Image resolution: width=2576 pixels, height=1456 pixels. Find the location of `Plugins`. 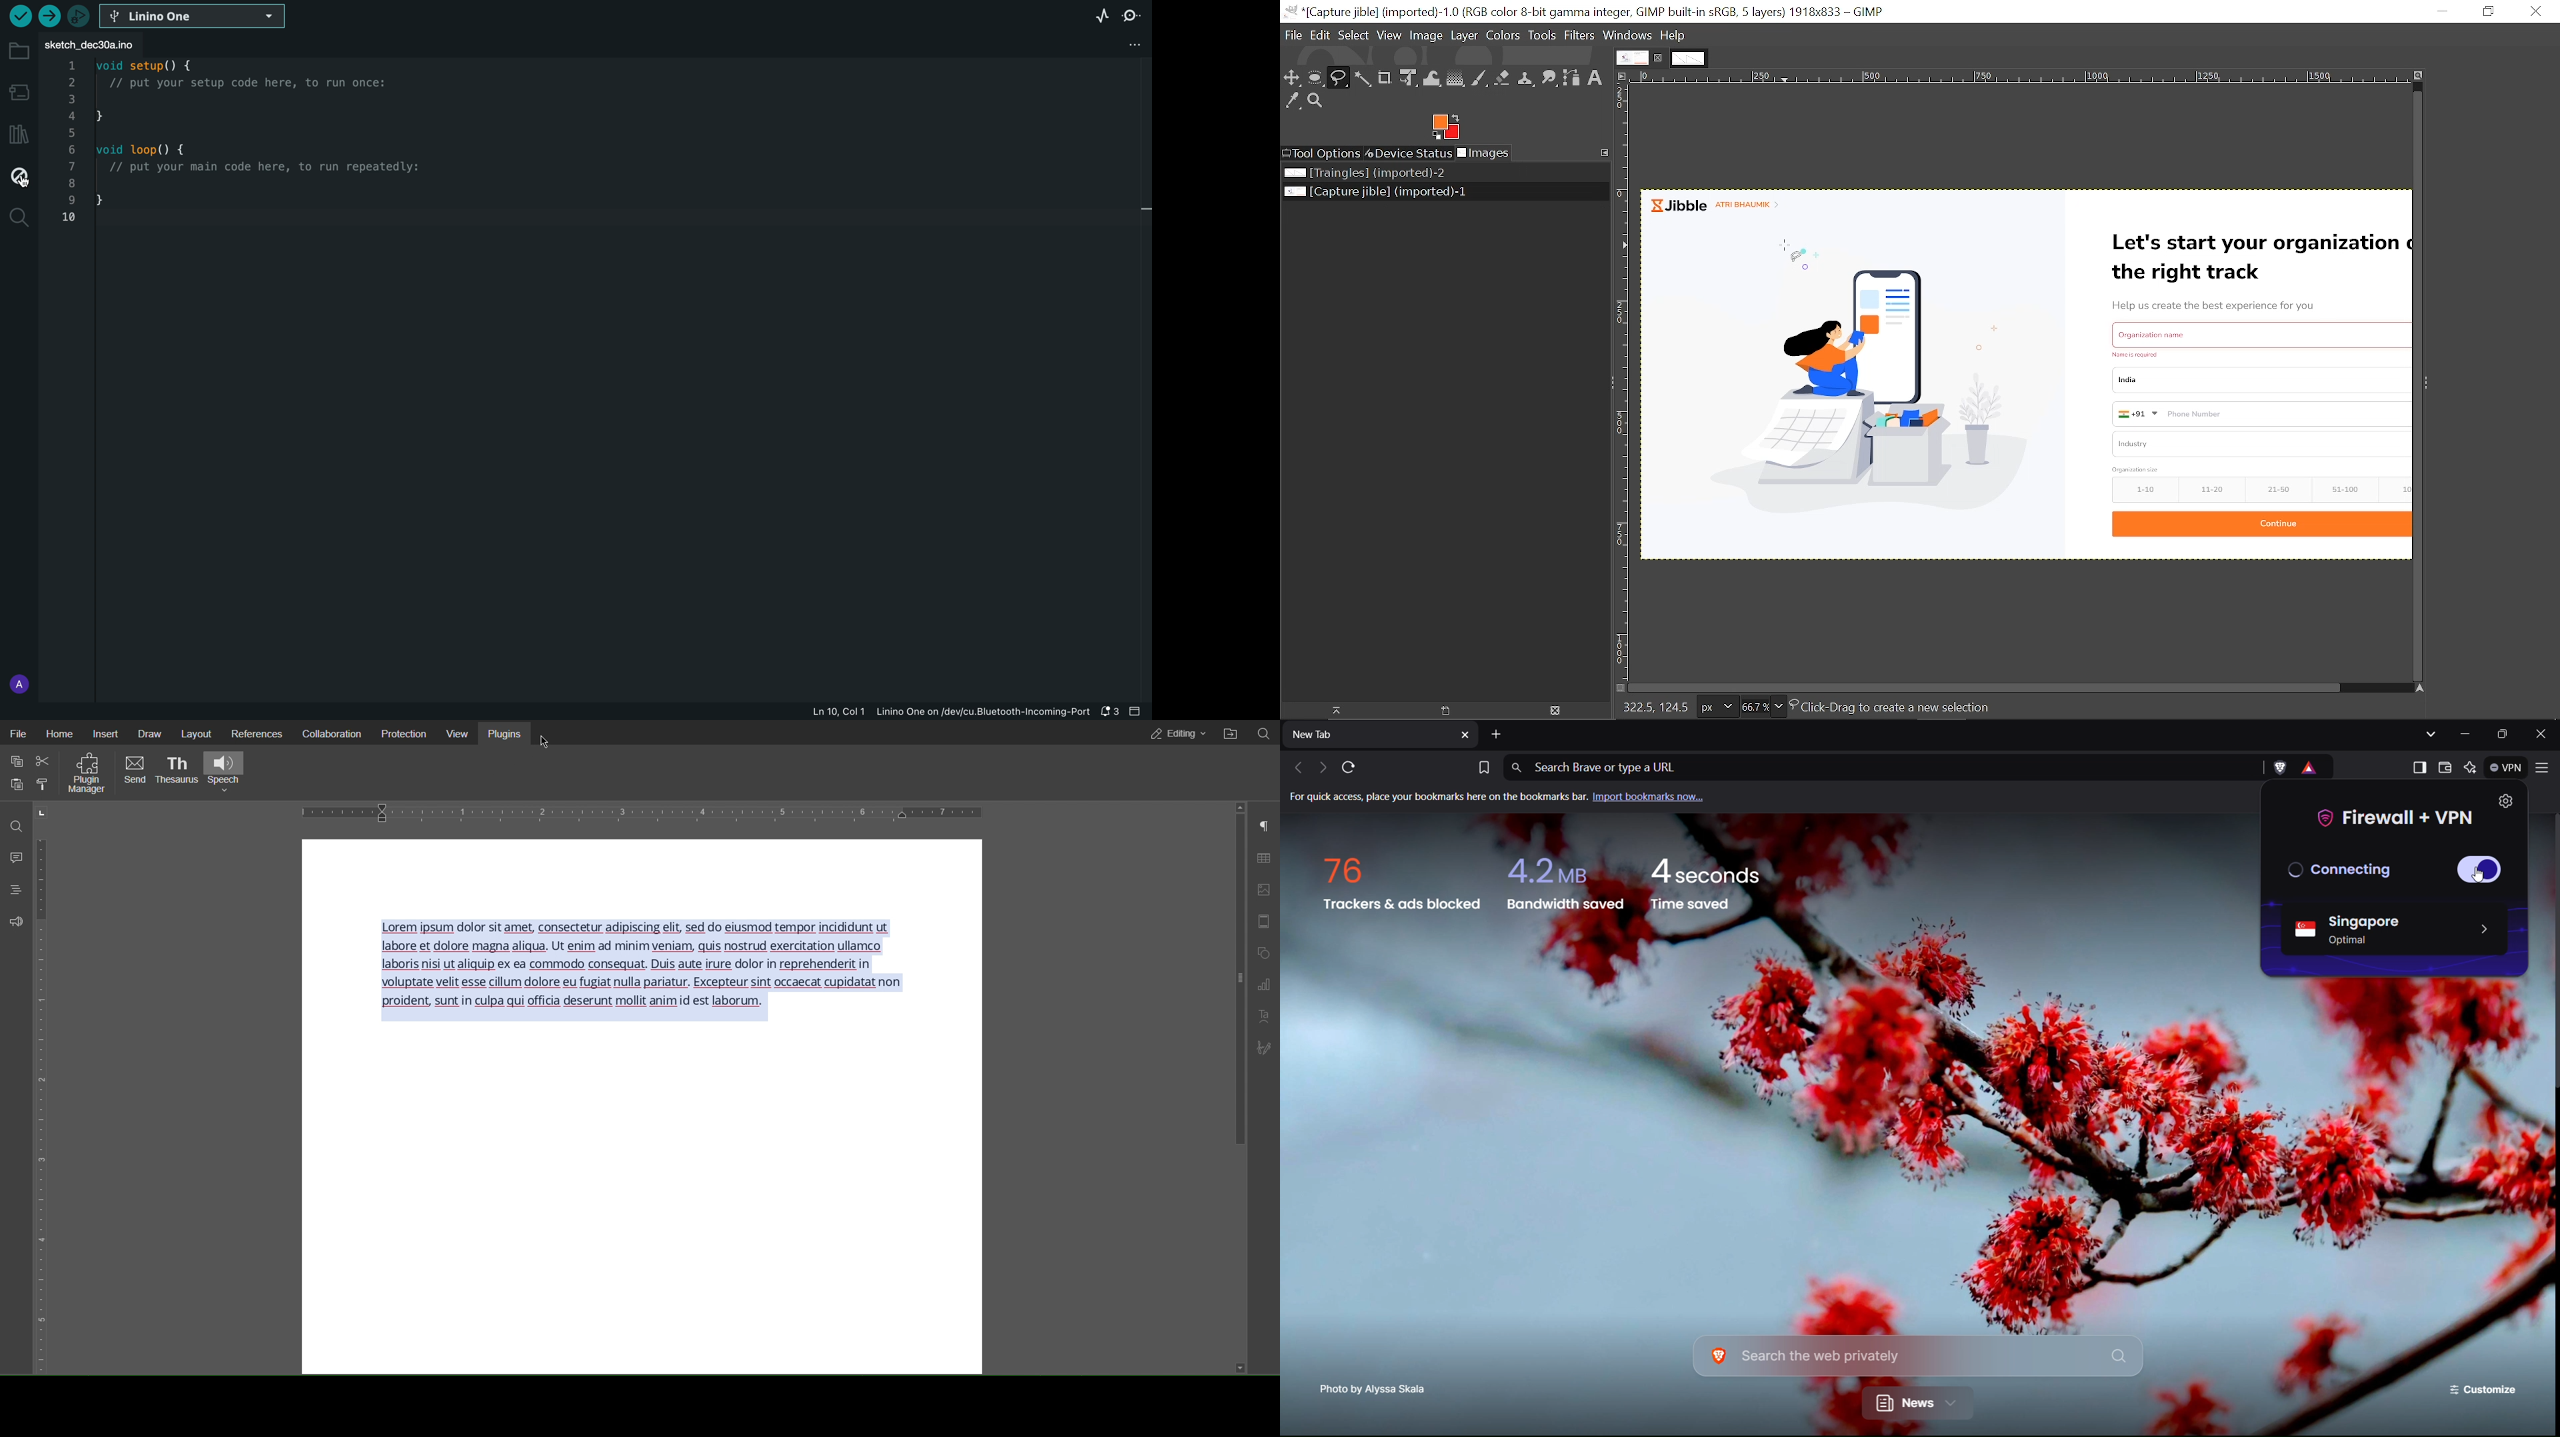

Plugins is located at coordinates (509, 733).